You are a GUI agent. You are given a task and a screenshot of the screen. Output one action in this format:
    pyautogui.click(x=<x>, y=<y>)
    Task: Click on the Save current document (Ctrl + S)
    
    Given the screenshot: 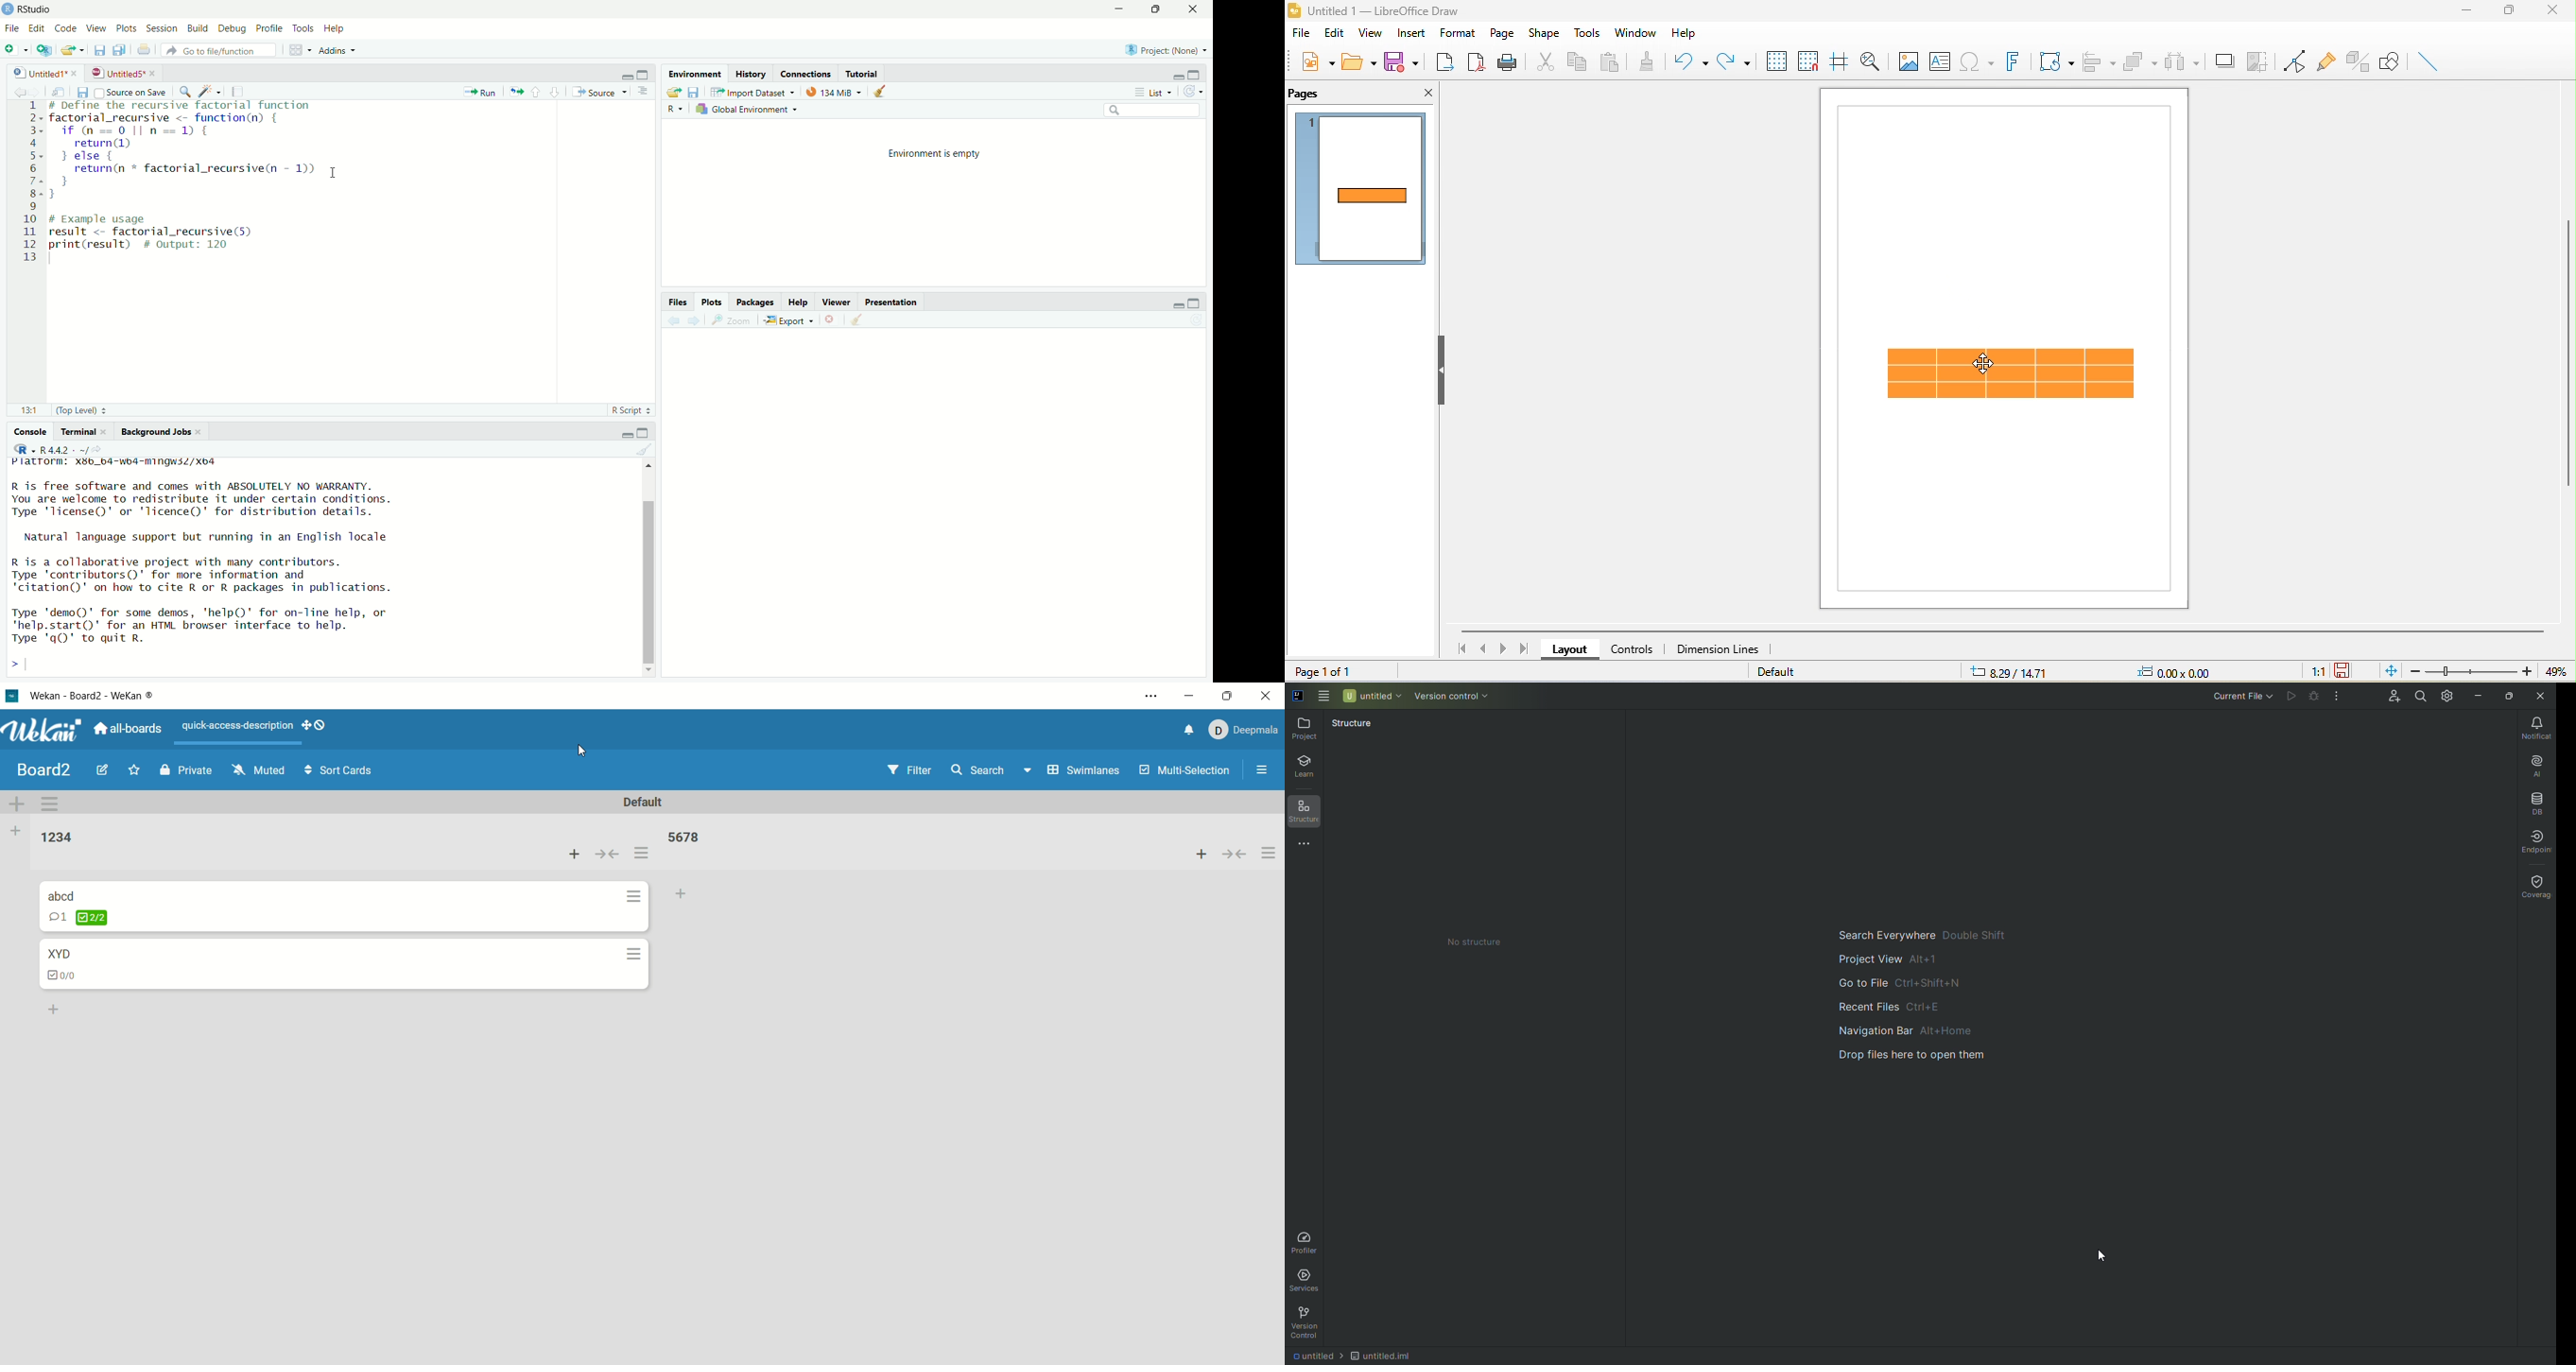 What is the action you would take?
    pyautogui.click(x=82, y=92)
    